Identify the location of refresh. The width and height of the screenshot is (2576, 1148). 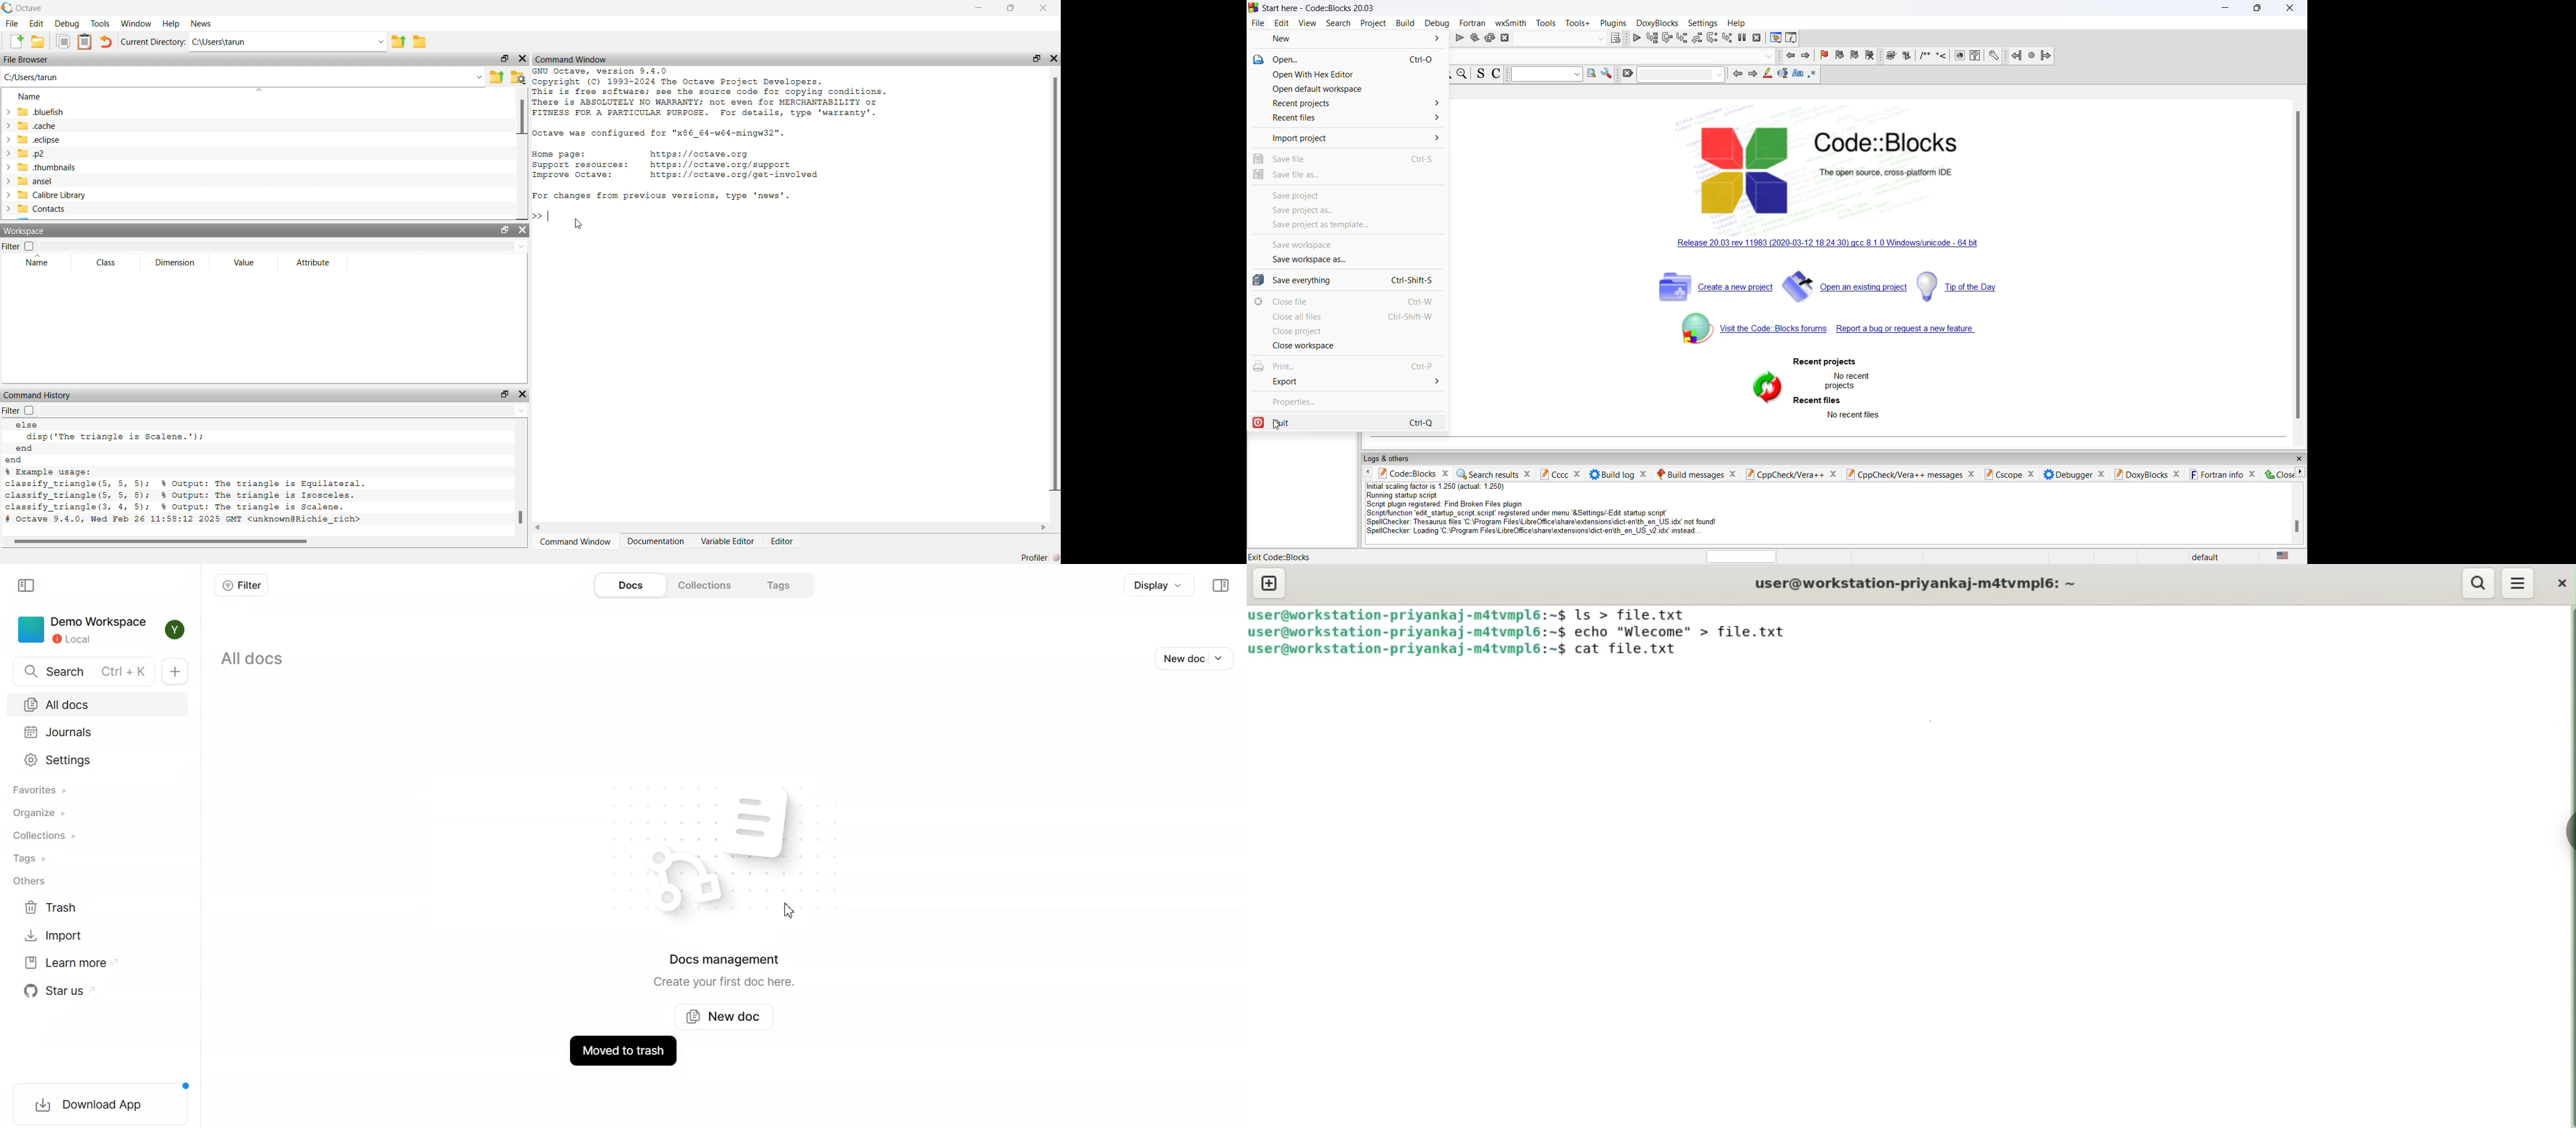
(1764, 389).